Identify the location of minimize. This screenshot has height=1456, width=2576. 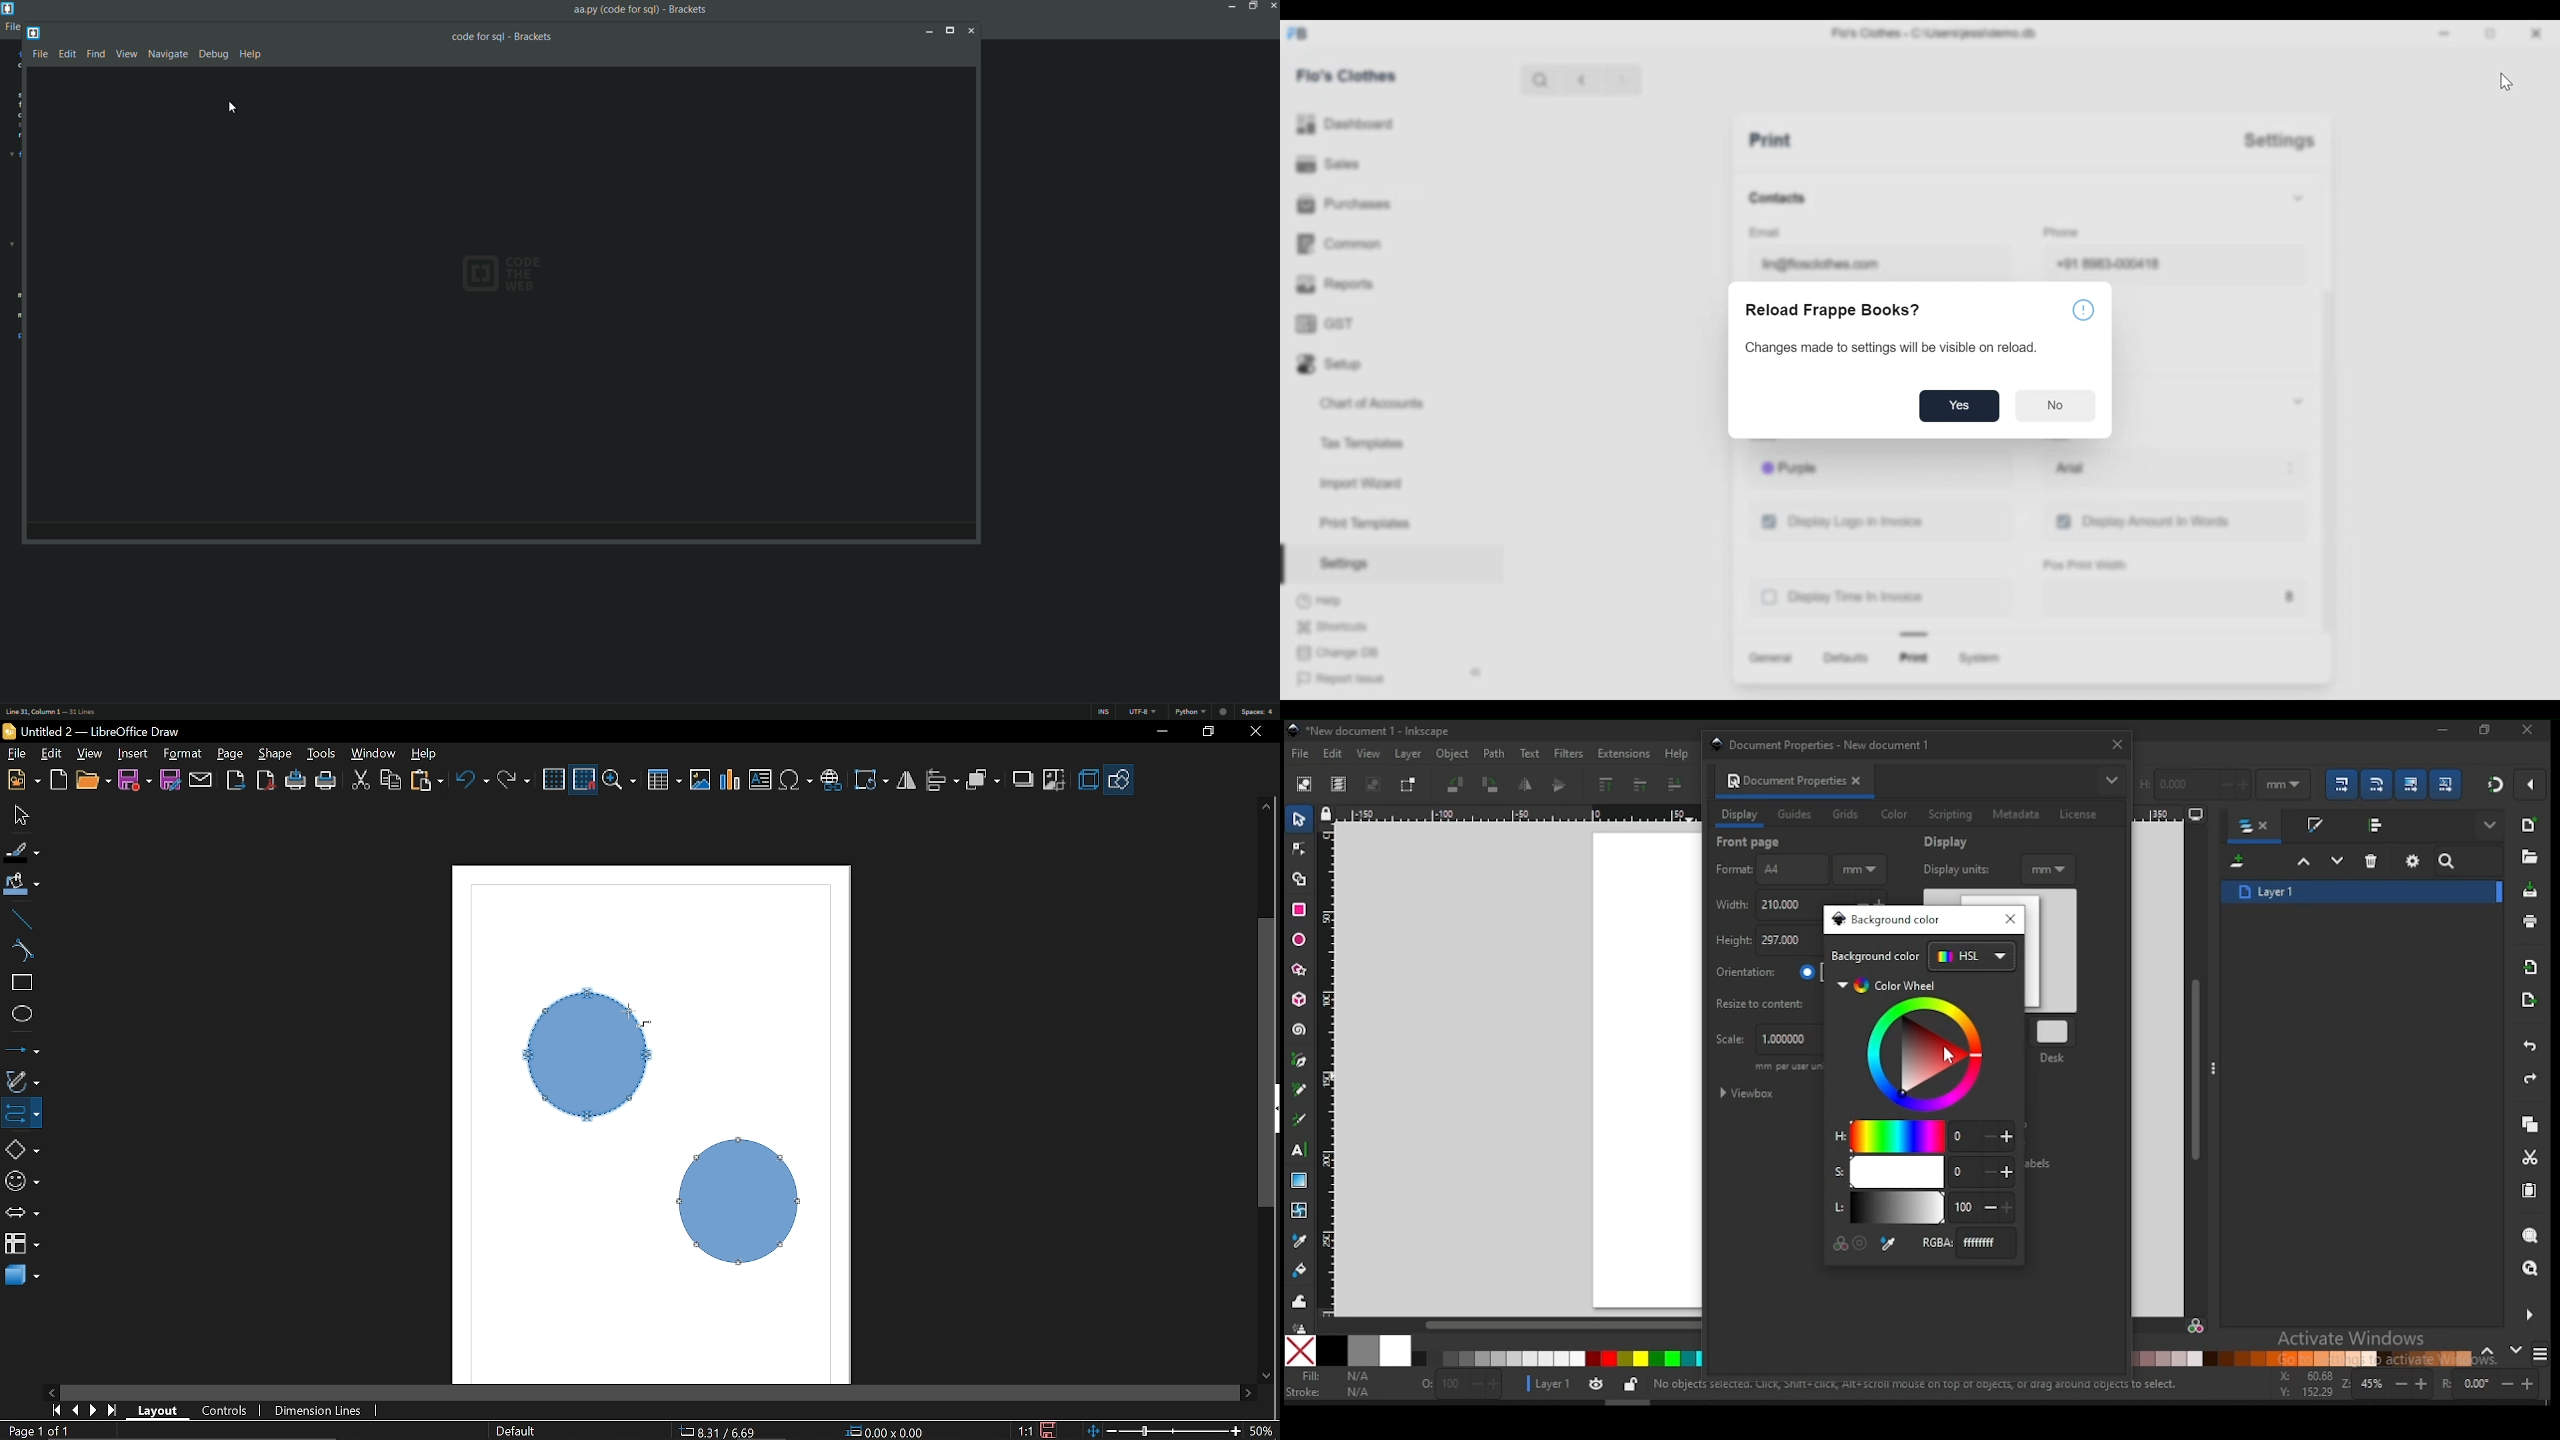
(1231, 6).